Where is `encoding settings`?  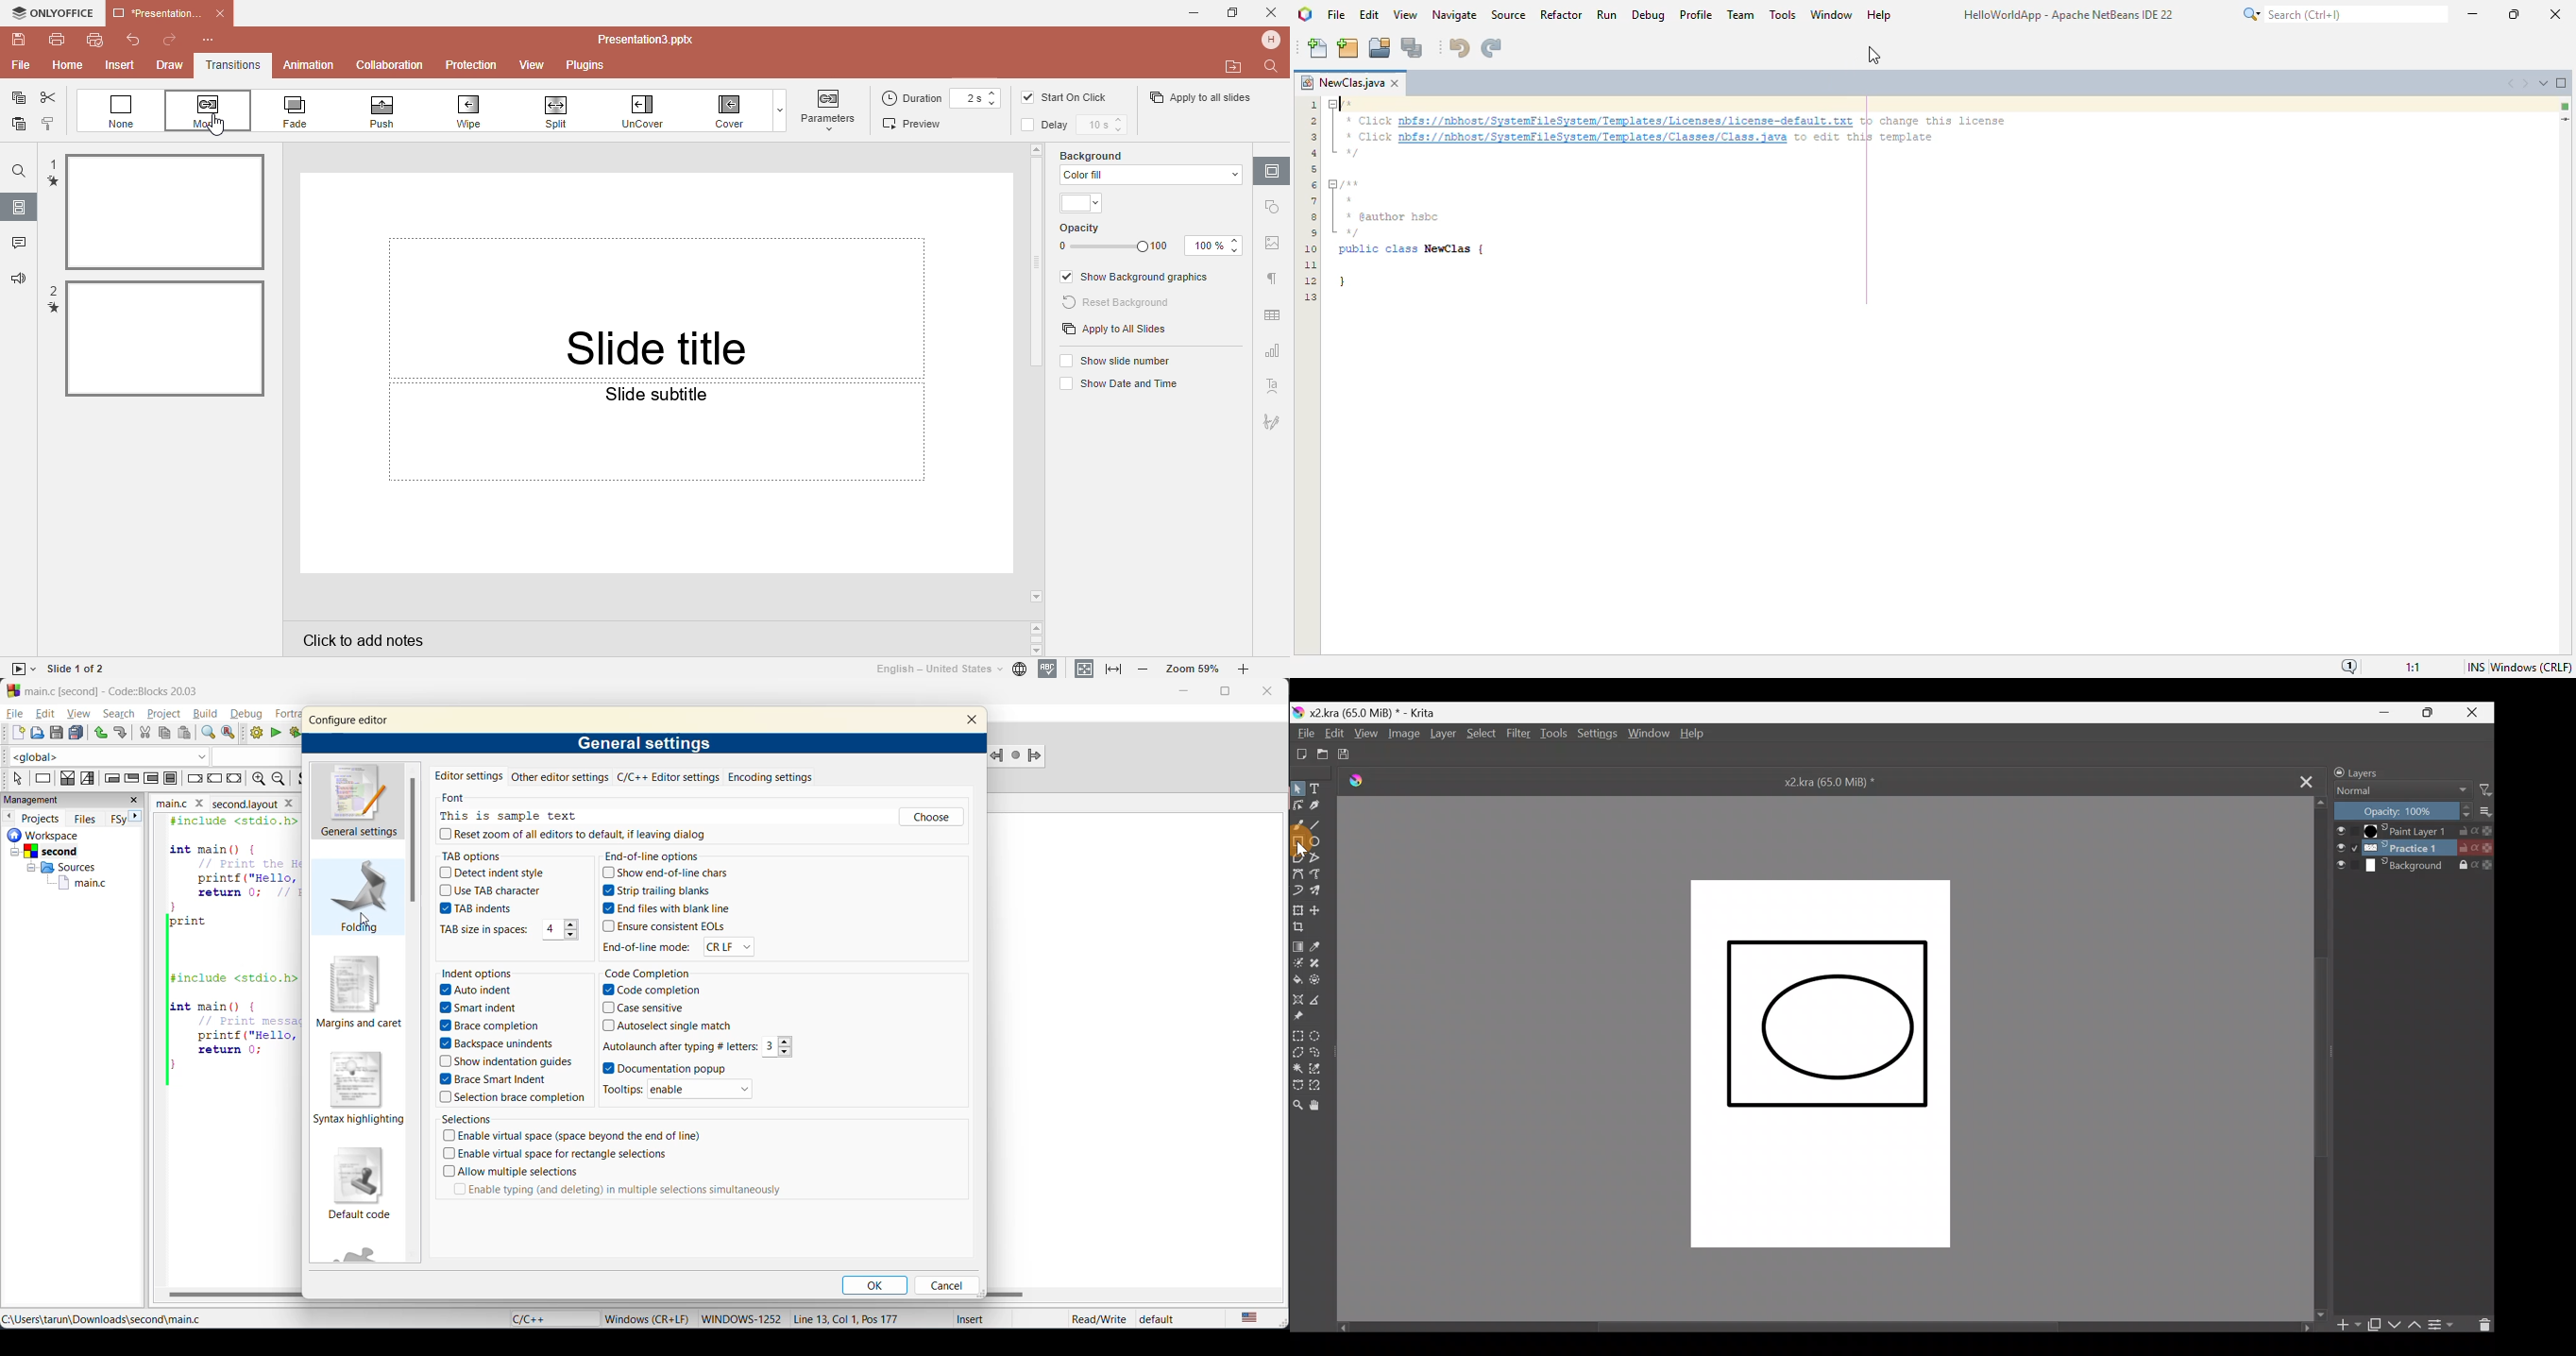
encoding settings is located at coordinates (770, 777).